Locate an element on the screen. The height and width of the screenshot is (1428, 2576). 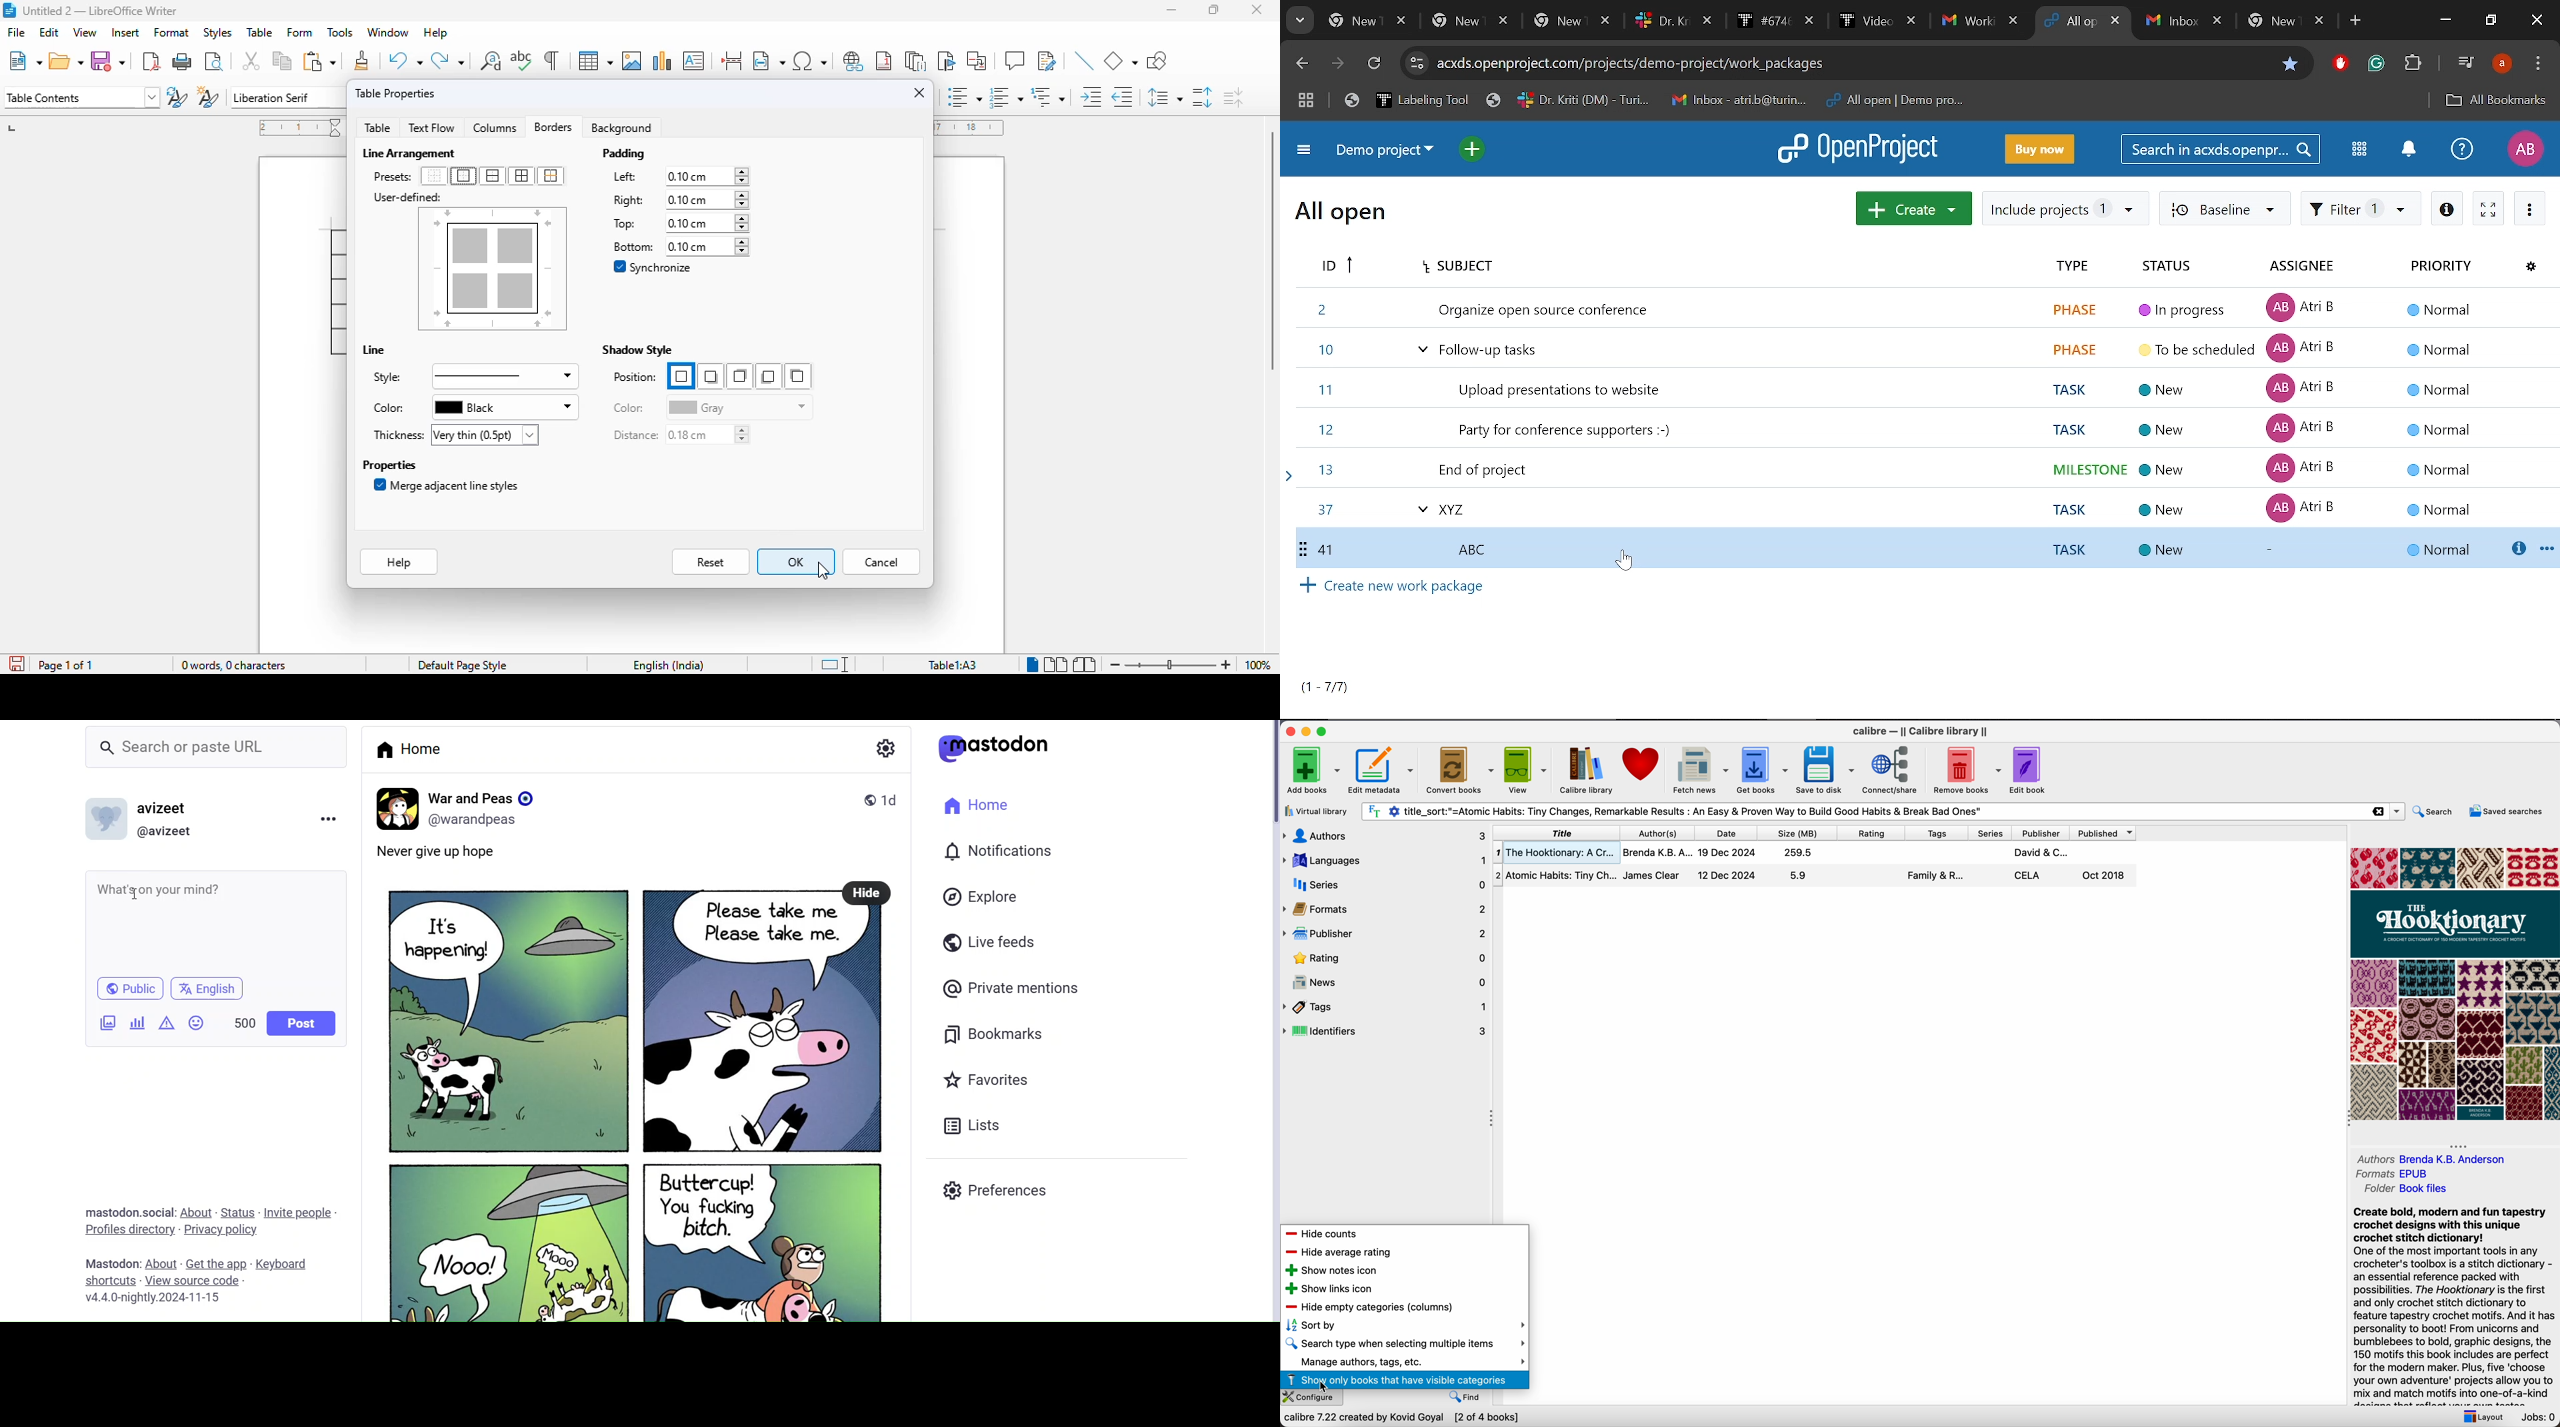
maximize is located at coordinates (1215, 9).